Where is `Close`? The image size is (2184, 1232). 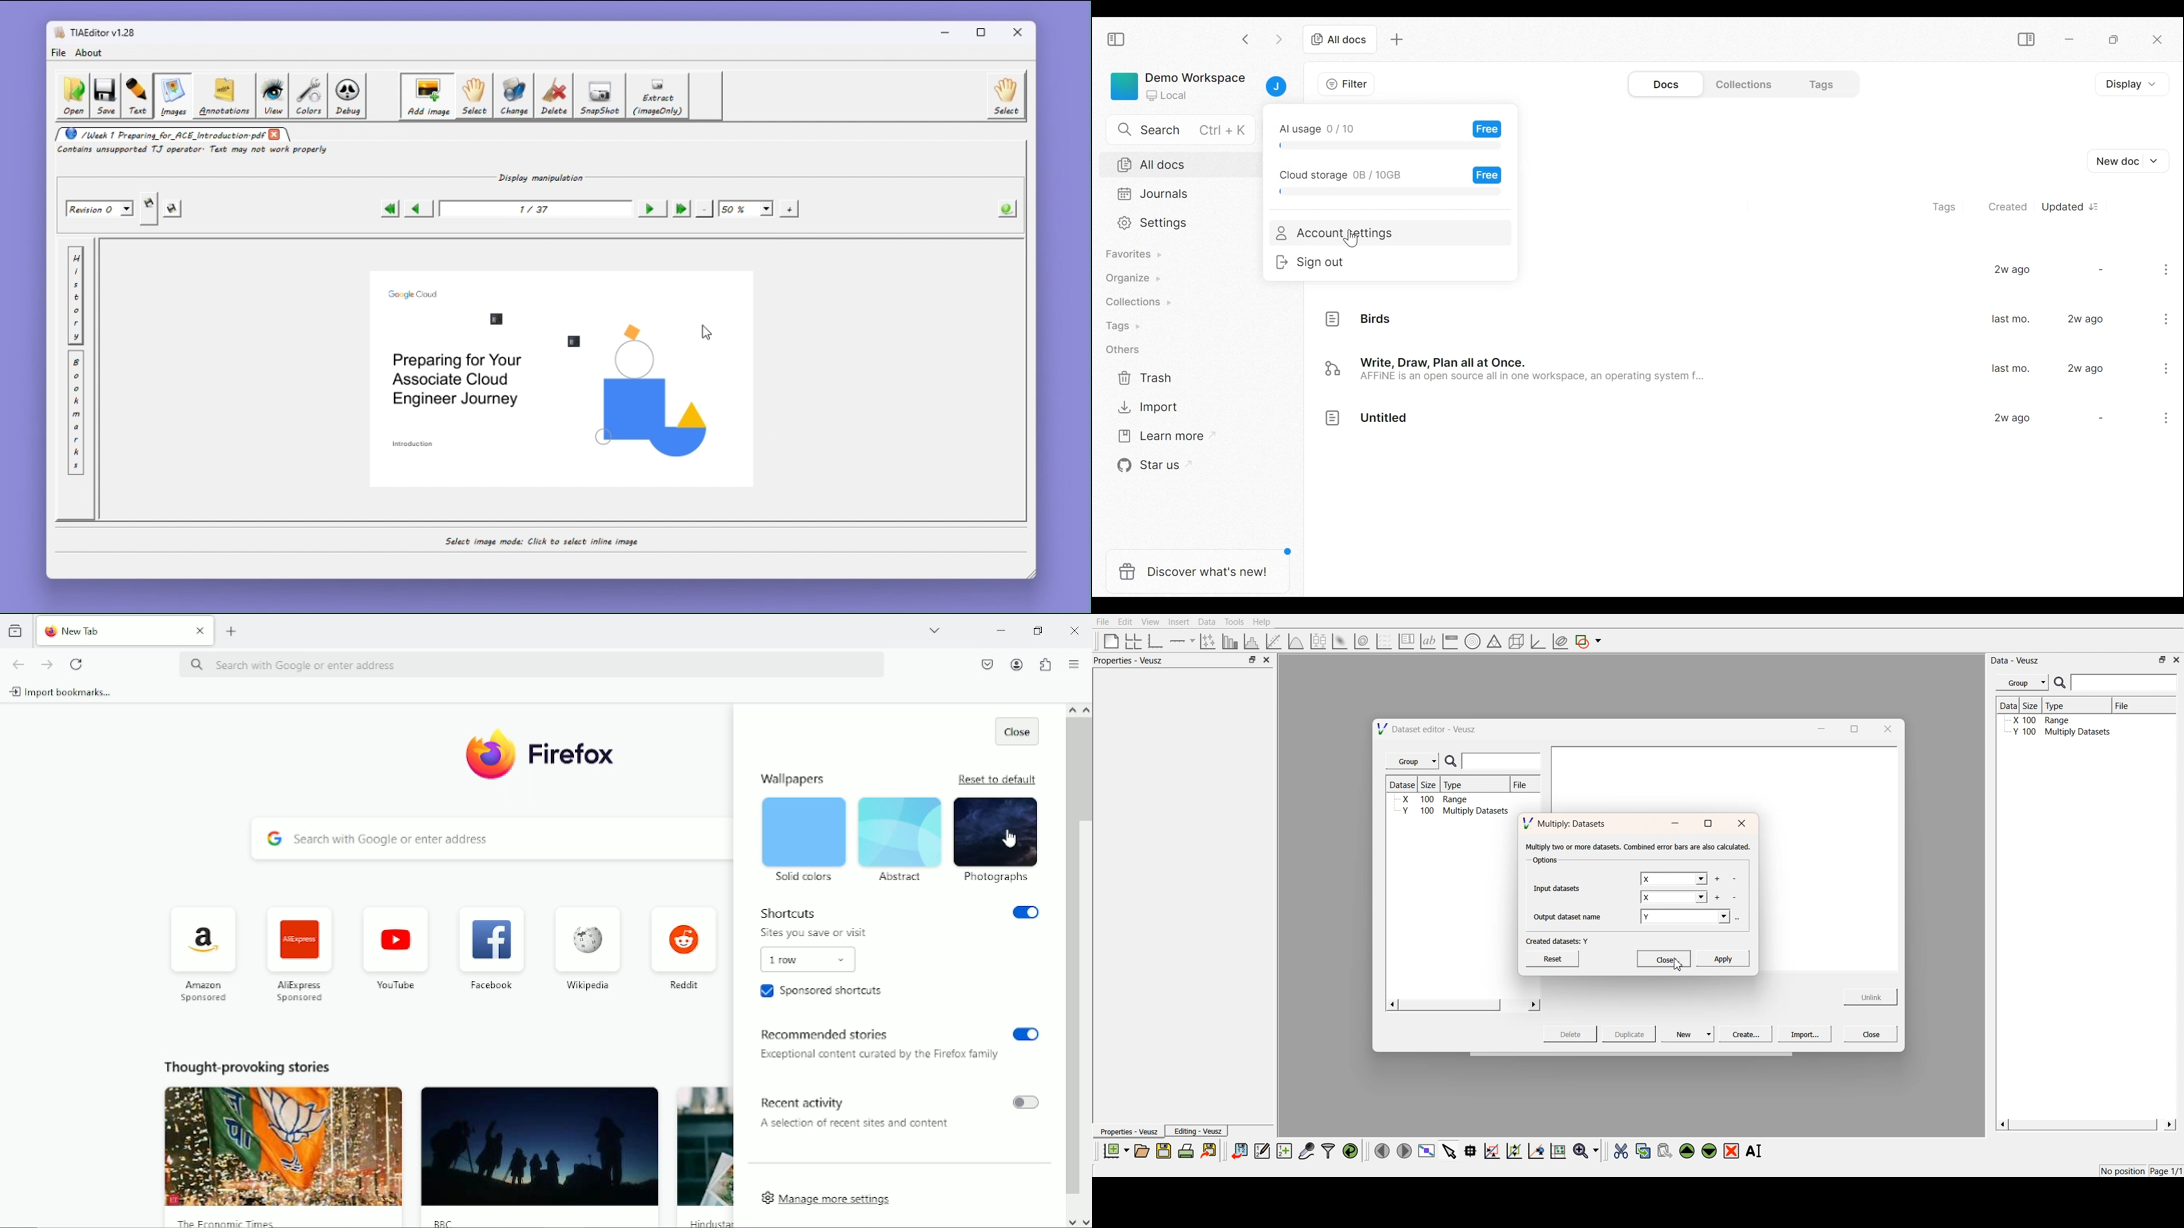 Close is located at coordinates (1074, 629).